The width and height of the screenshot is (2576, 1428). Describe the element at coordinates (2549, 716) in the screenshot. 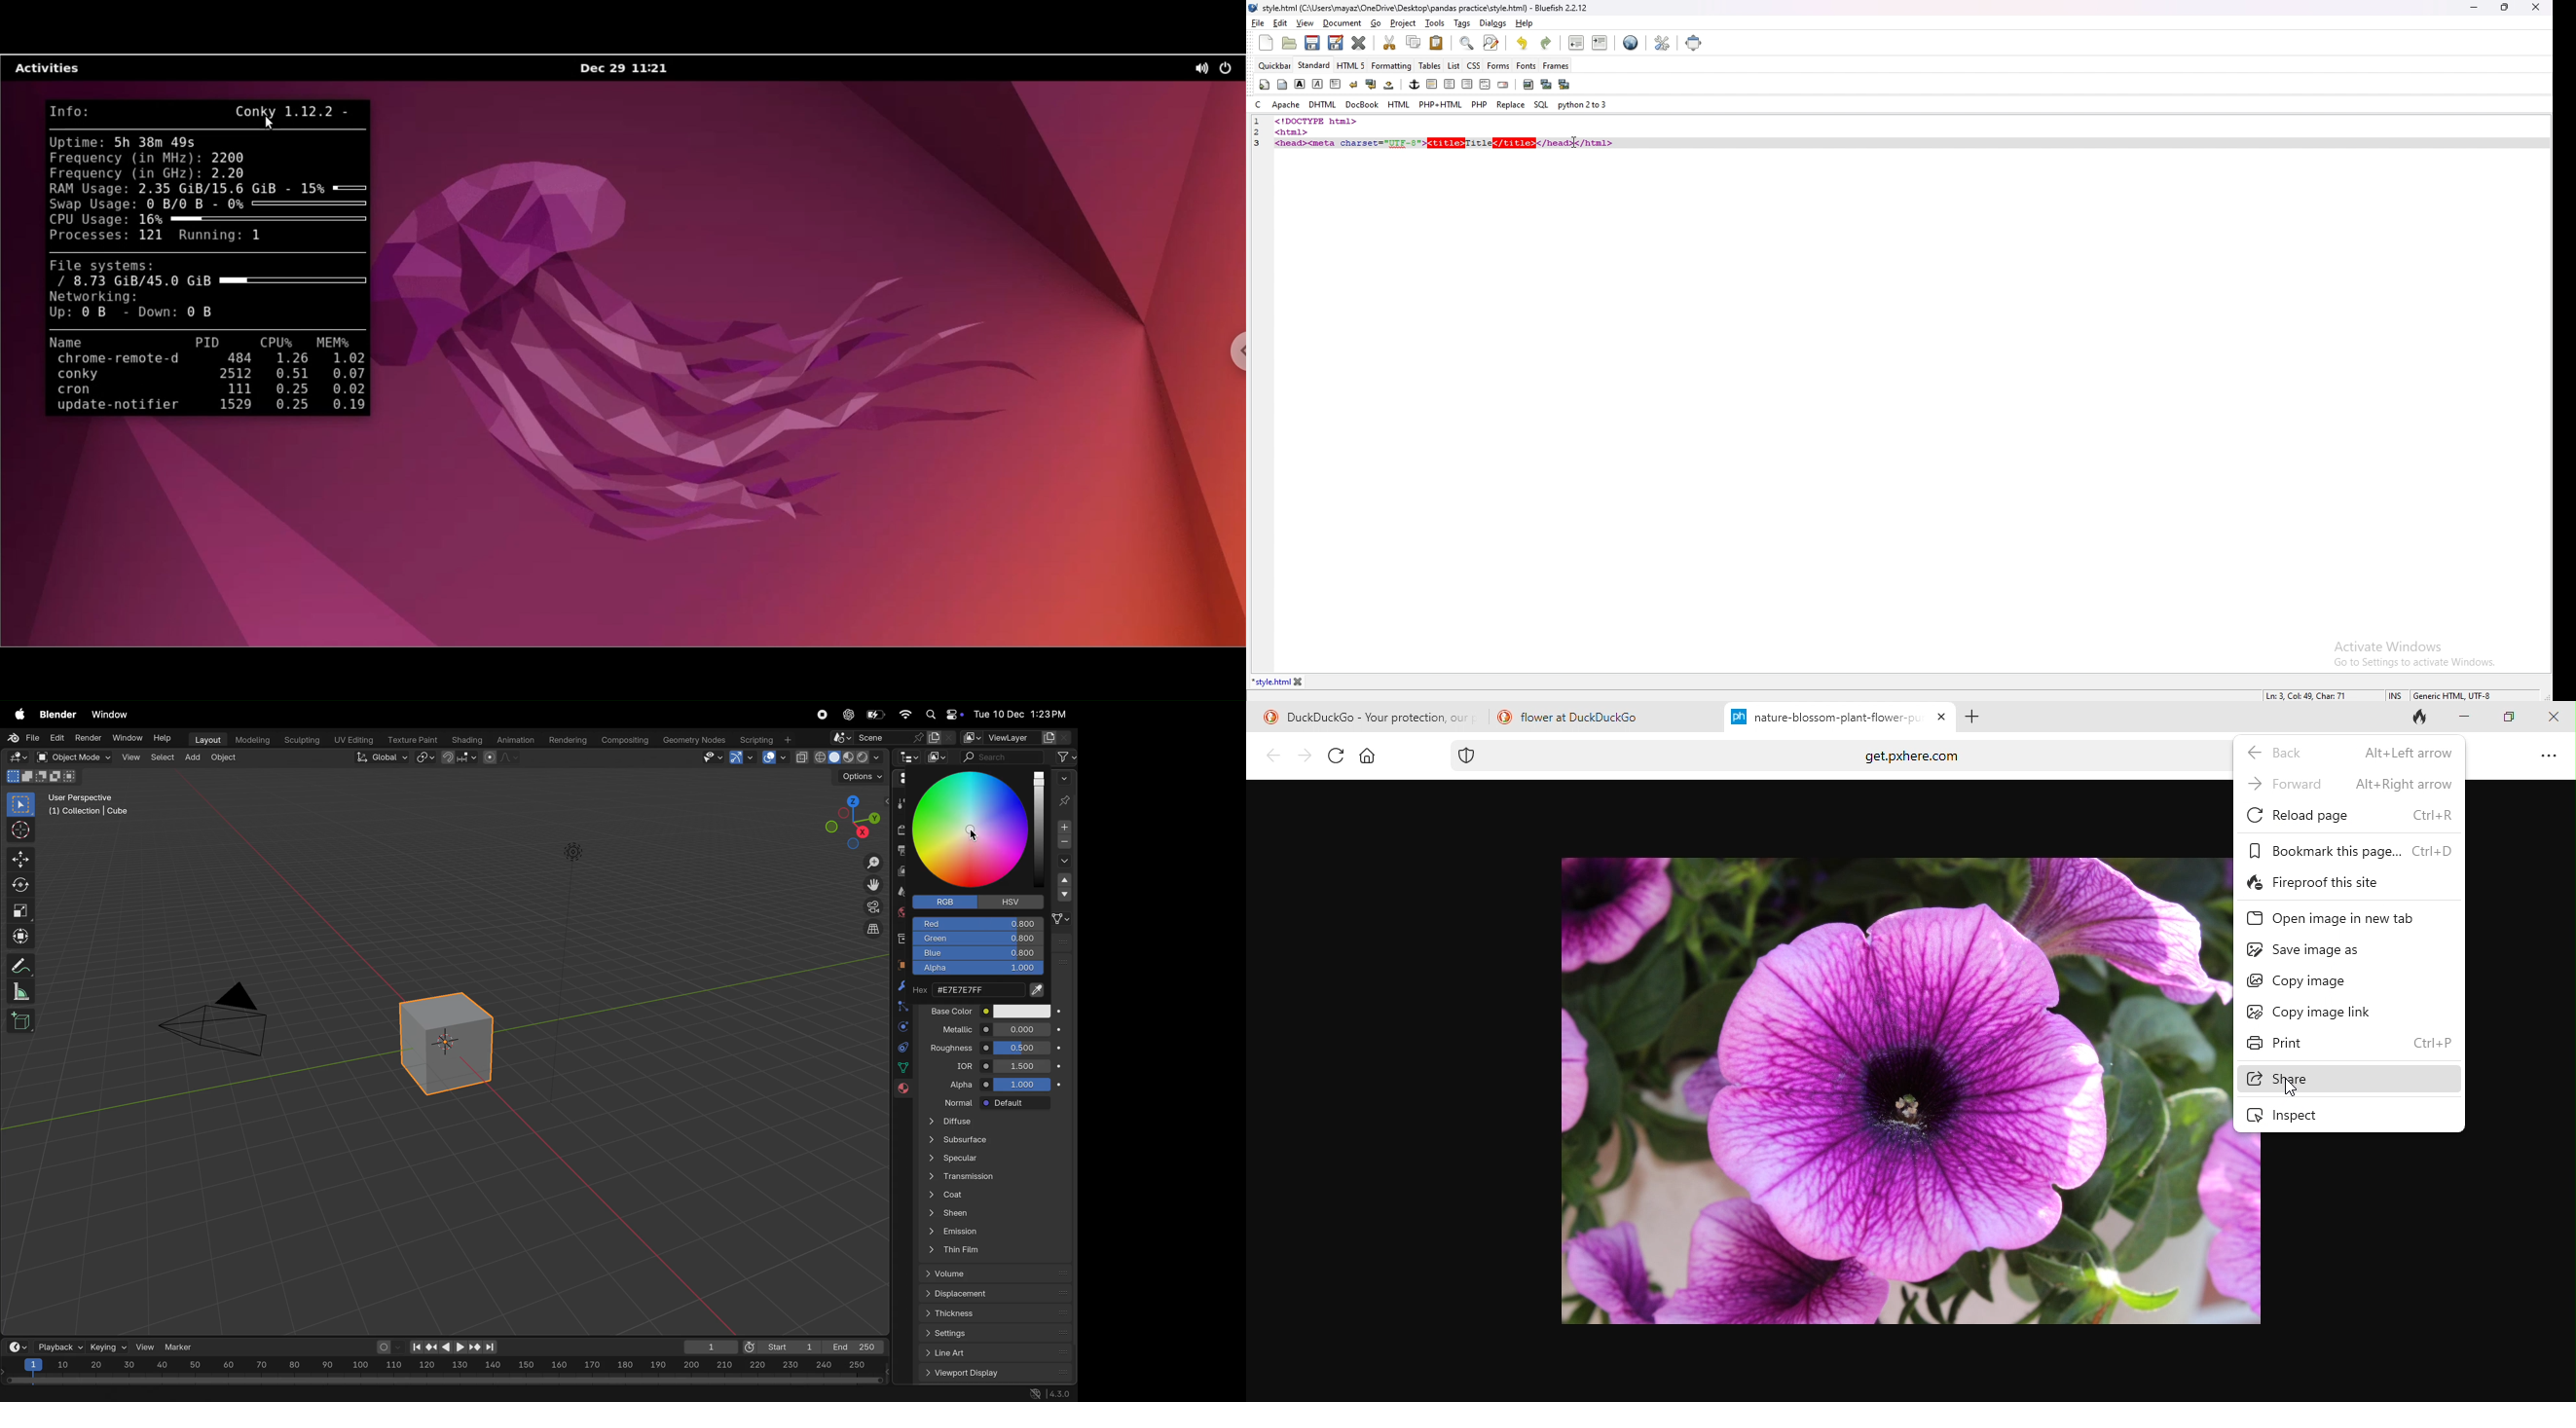

I see `close` at that location.